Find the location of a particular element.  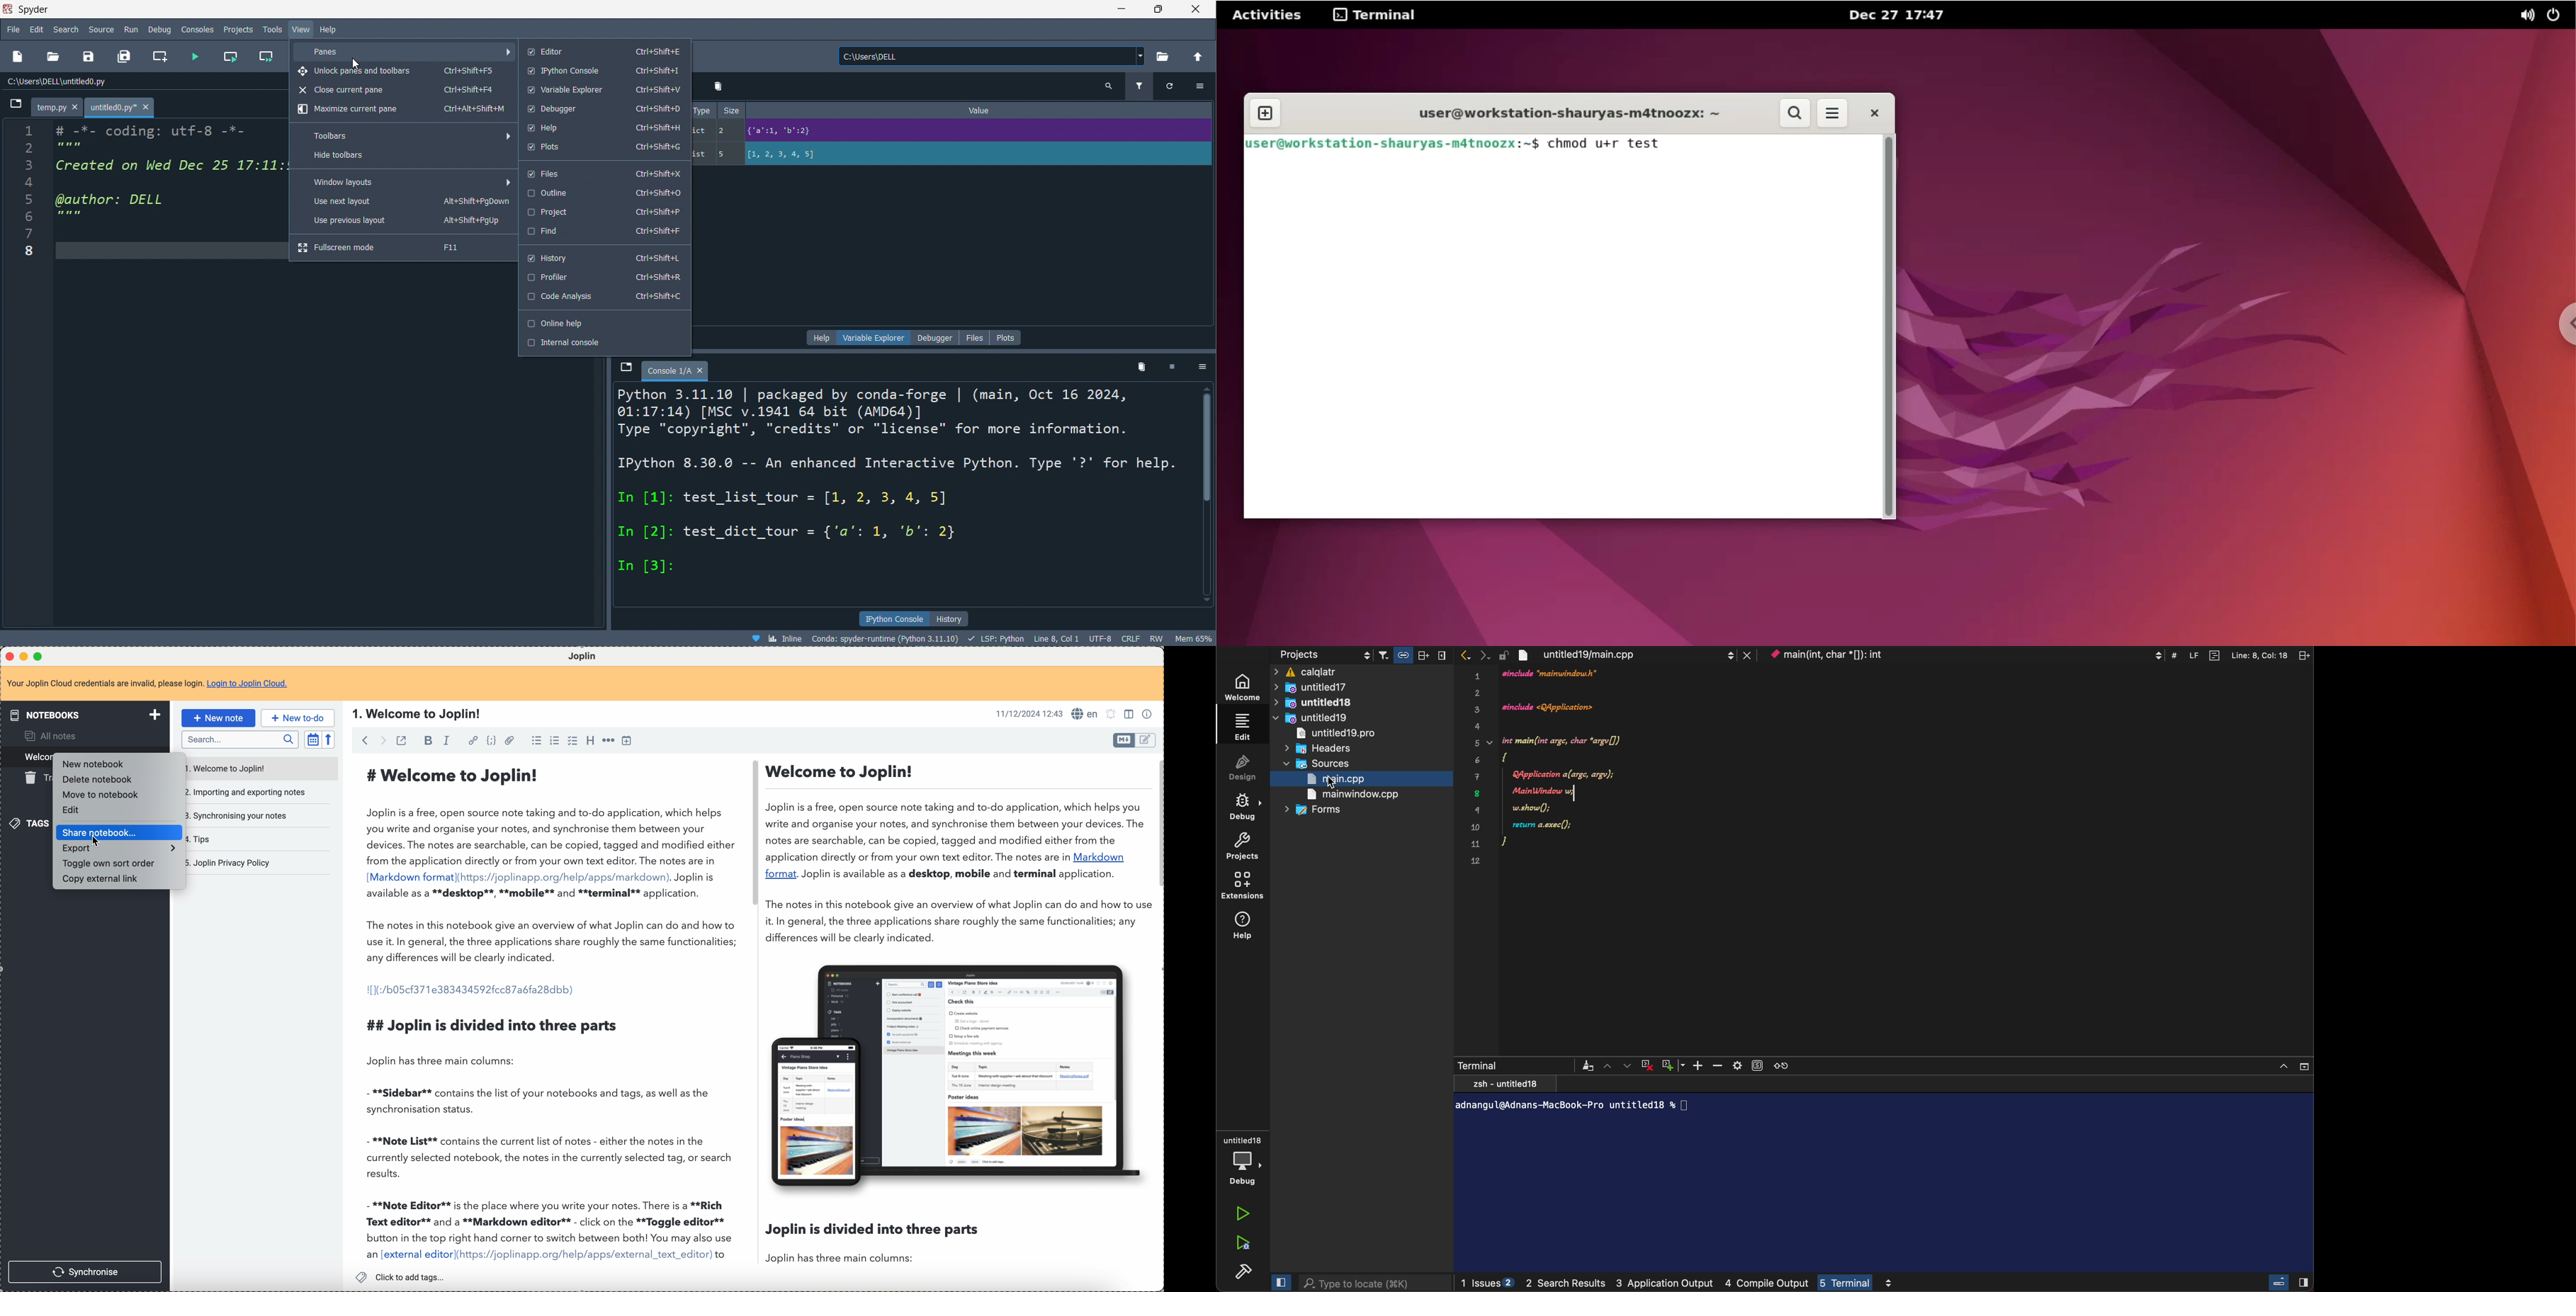

save is located at coordinates (92, 55).